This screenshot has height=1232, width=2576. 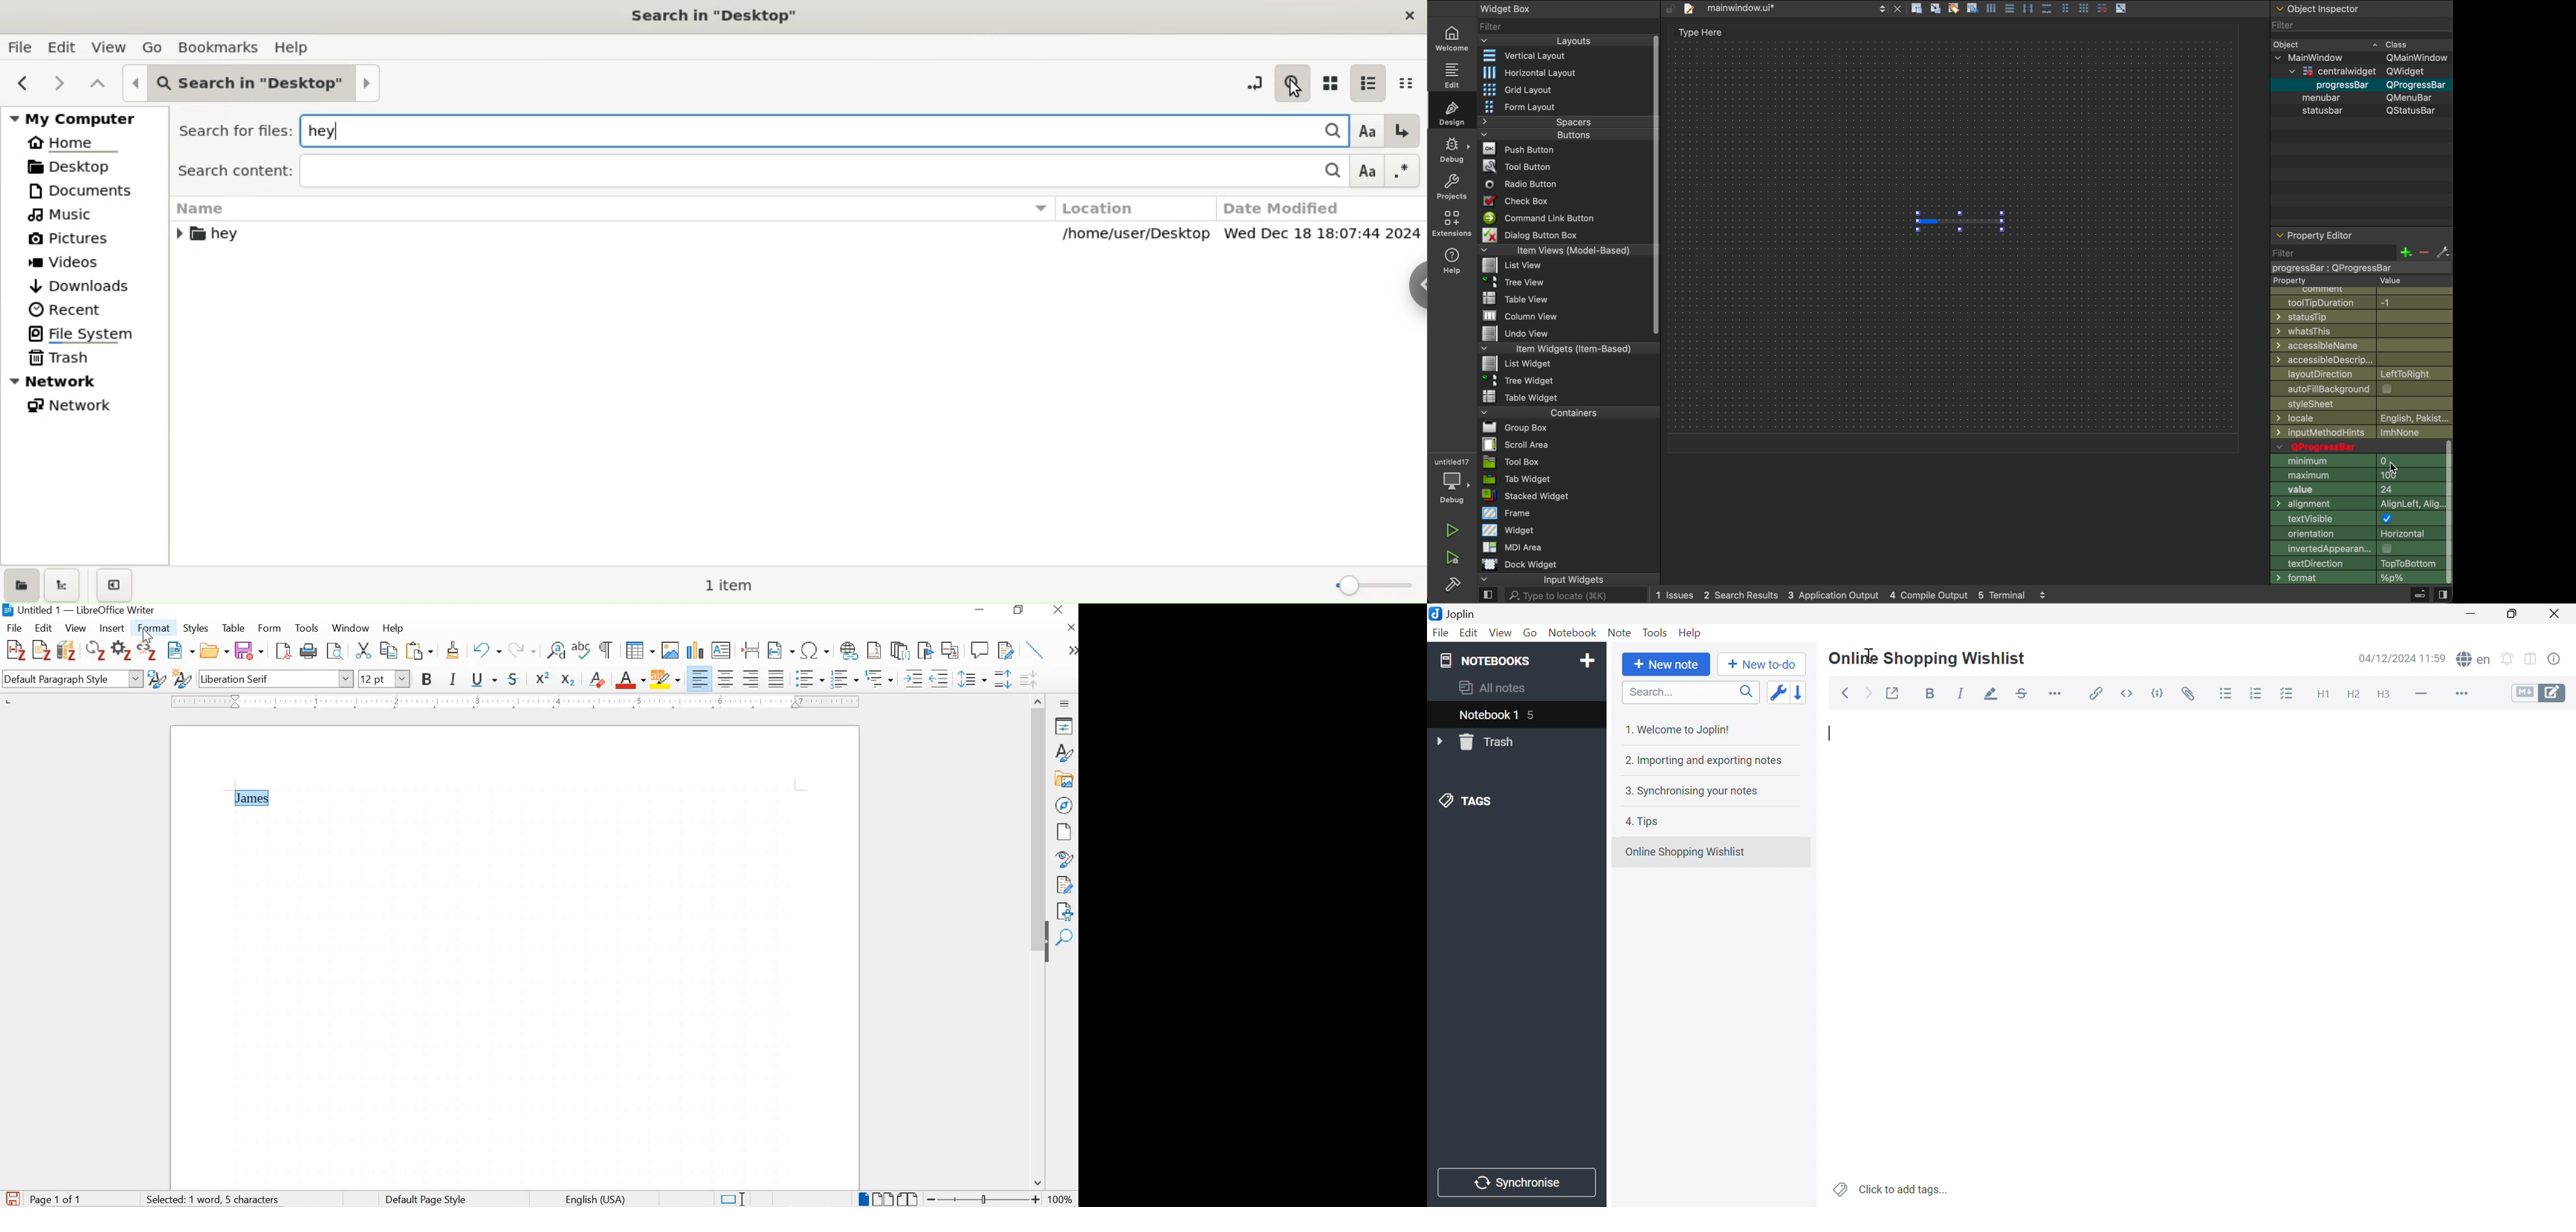 What do you see at coordinates (2290, 693) in the screenshot?
I see `Checkbox list` at bounding box center [2290, 693].